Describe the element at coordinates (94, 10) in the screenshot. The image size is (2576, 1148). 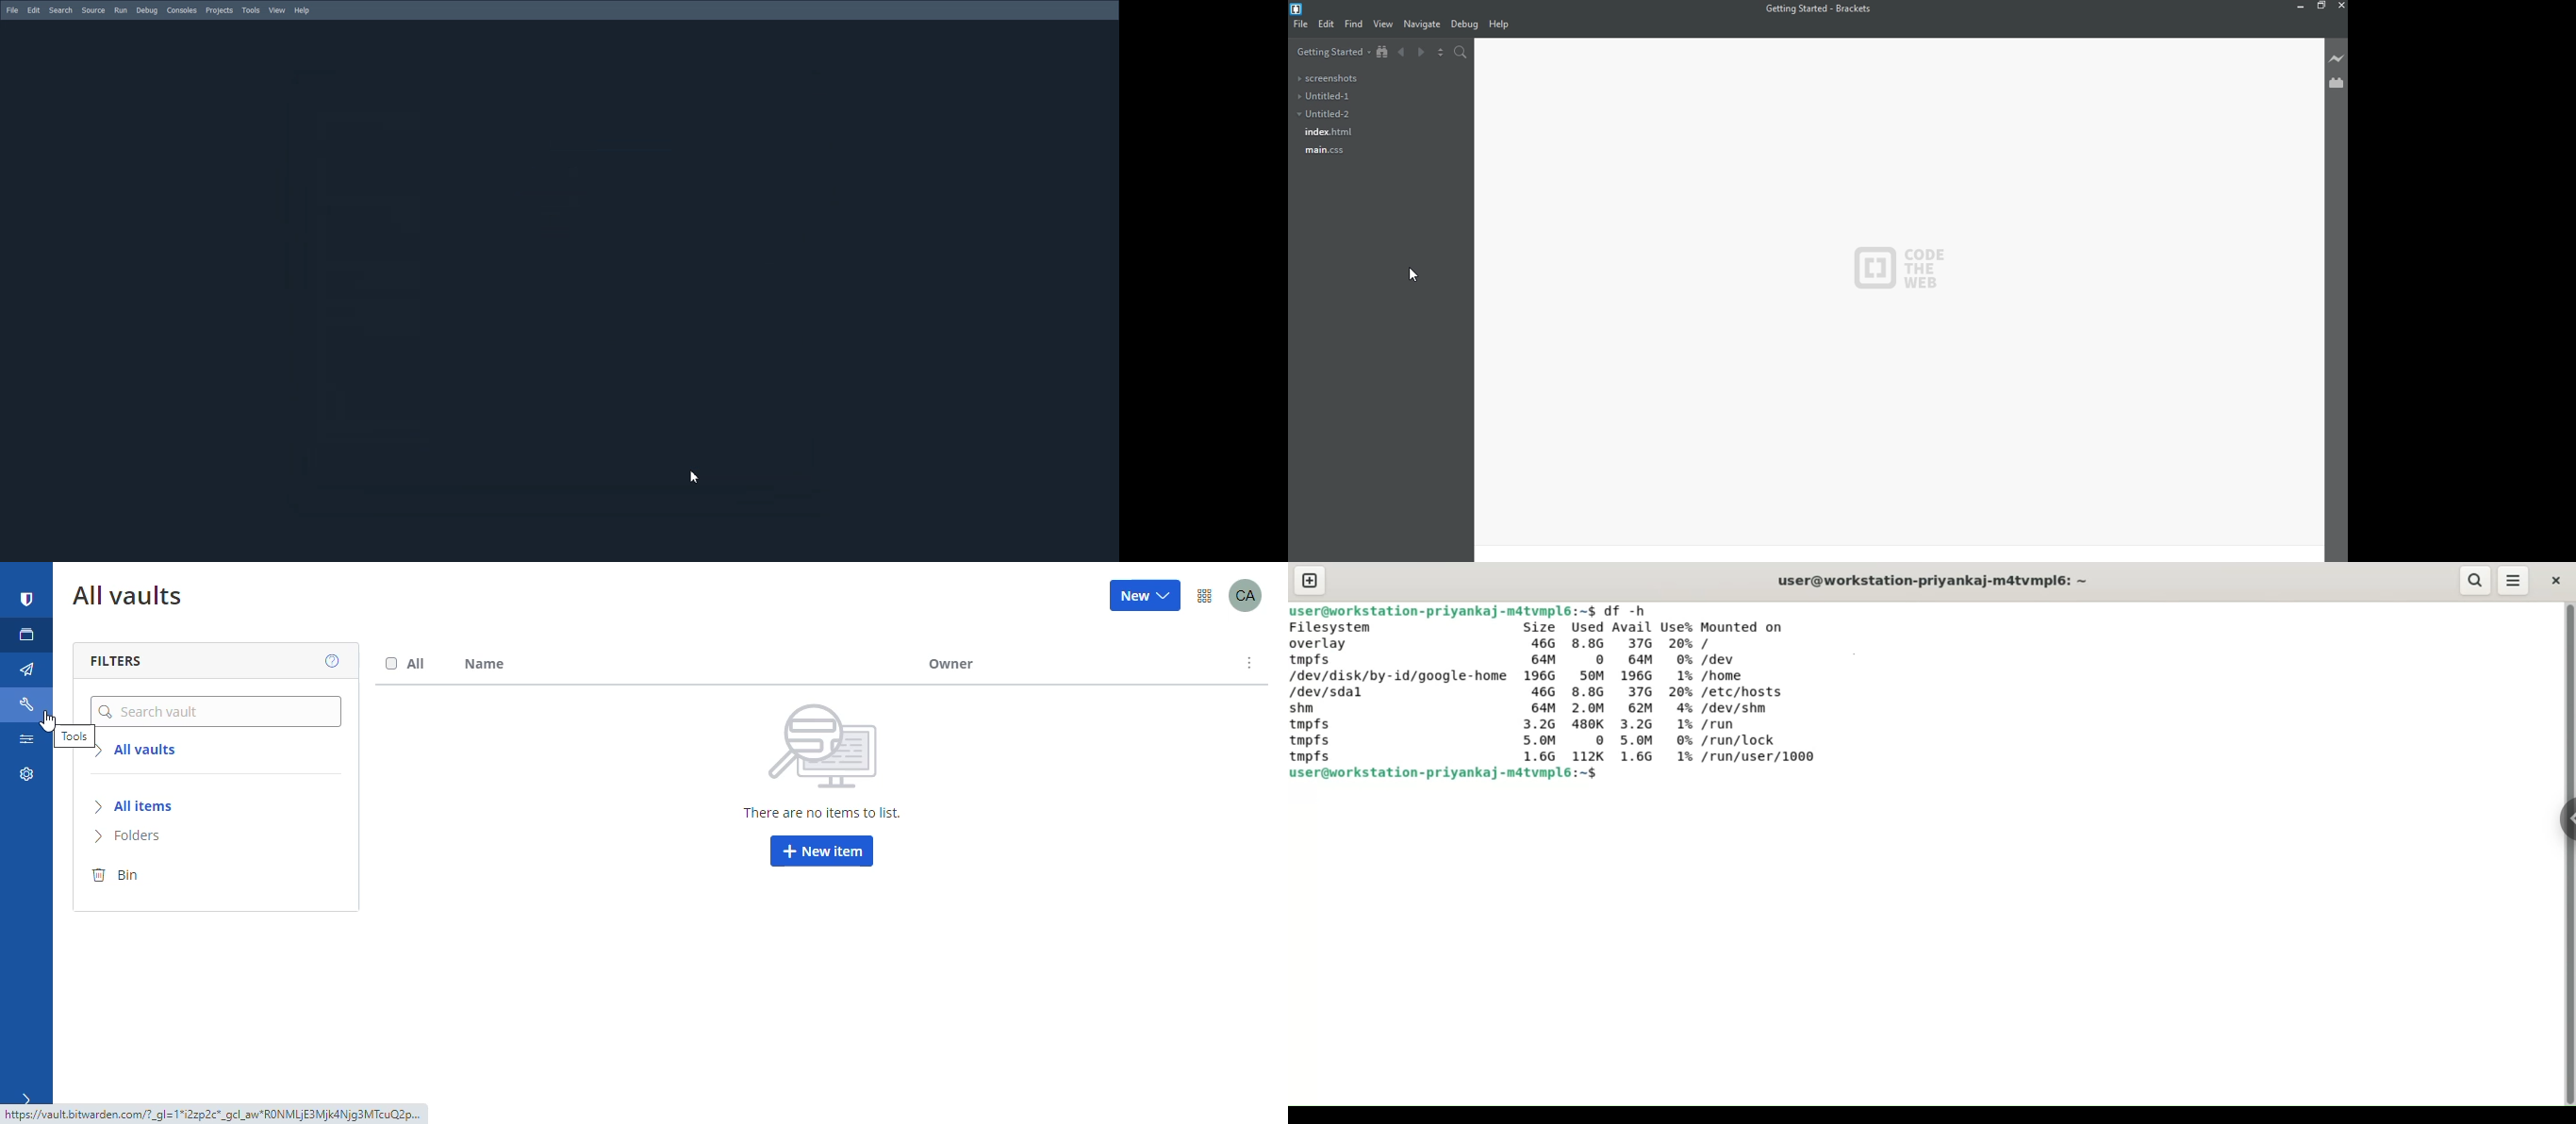
I see `Source` at that location.